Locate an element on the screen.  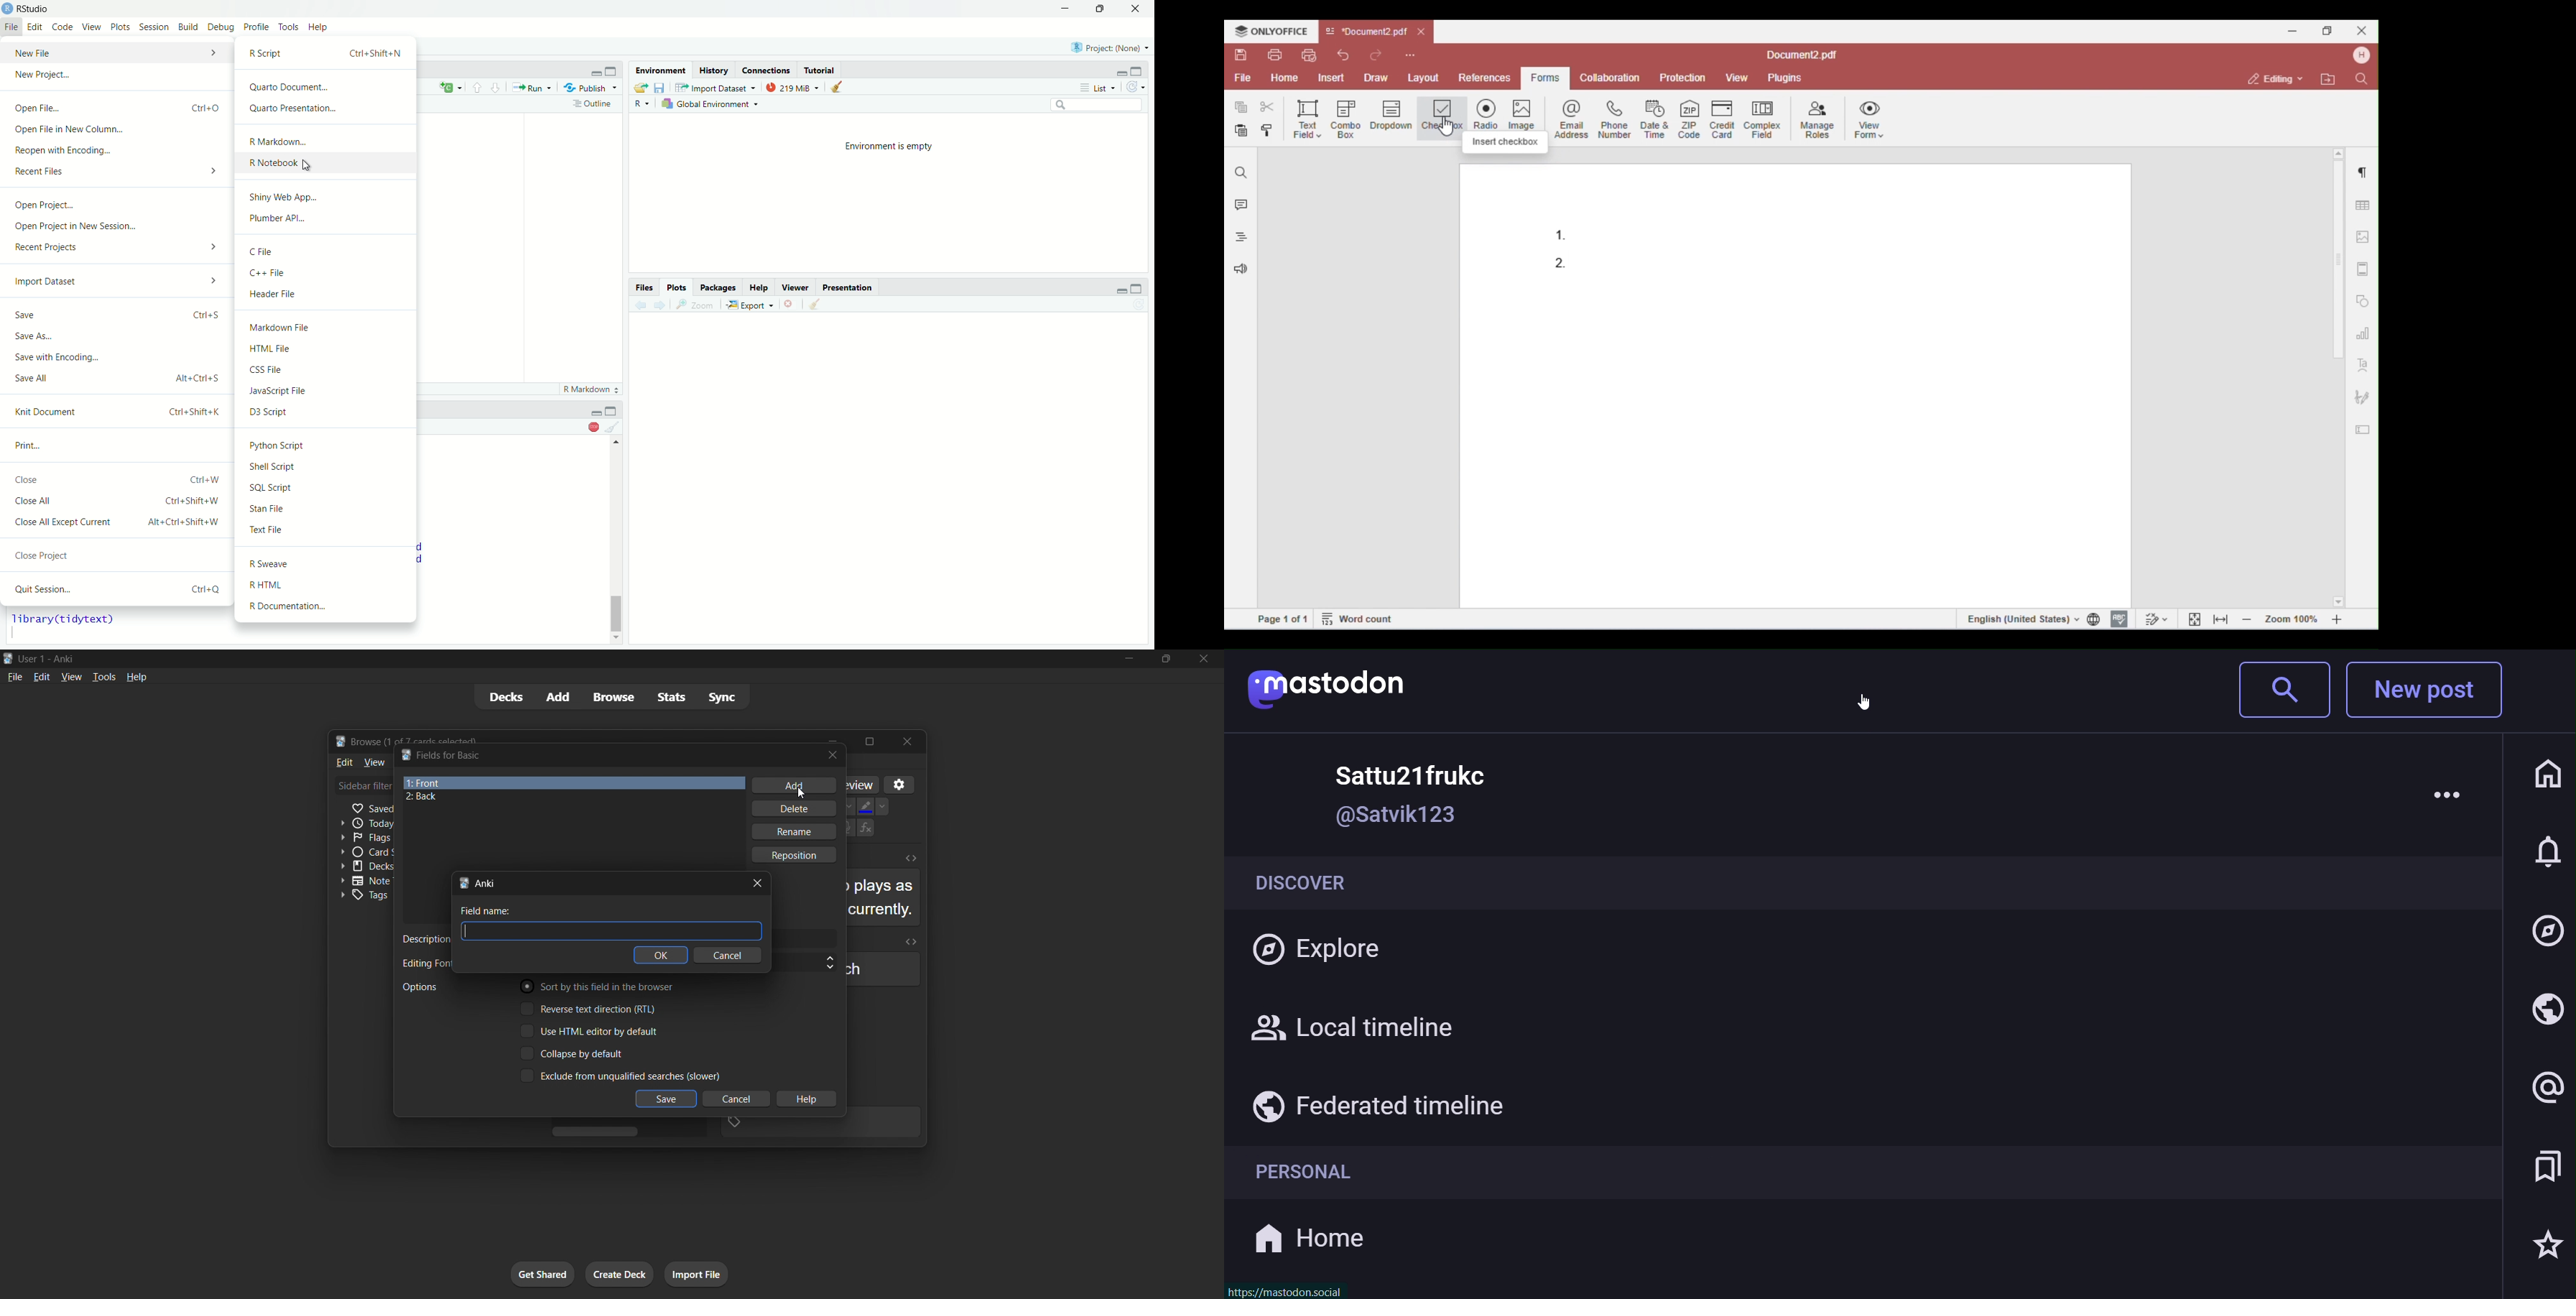
Open Project... is located at coordinates (117, 206).